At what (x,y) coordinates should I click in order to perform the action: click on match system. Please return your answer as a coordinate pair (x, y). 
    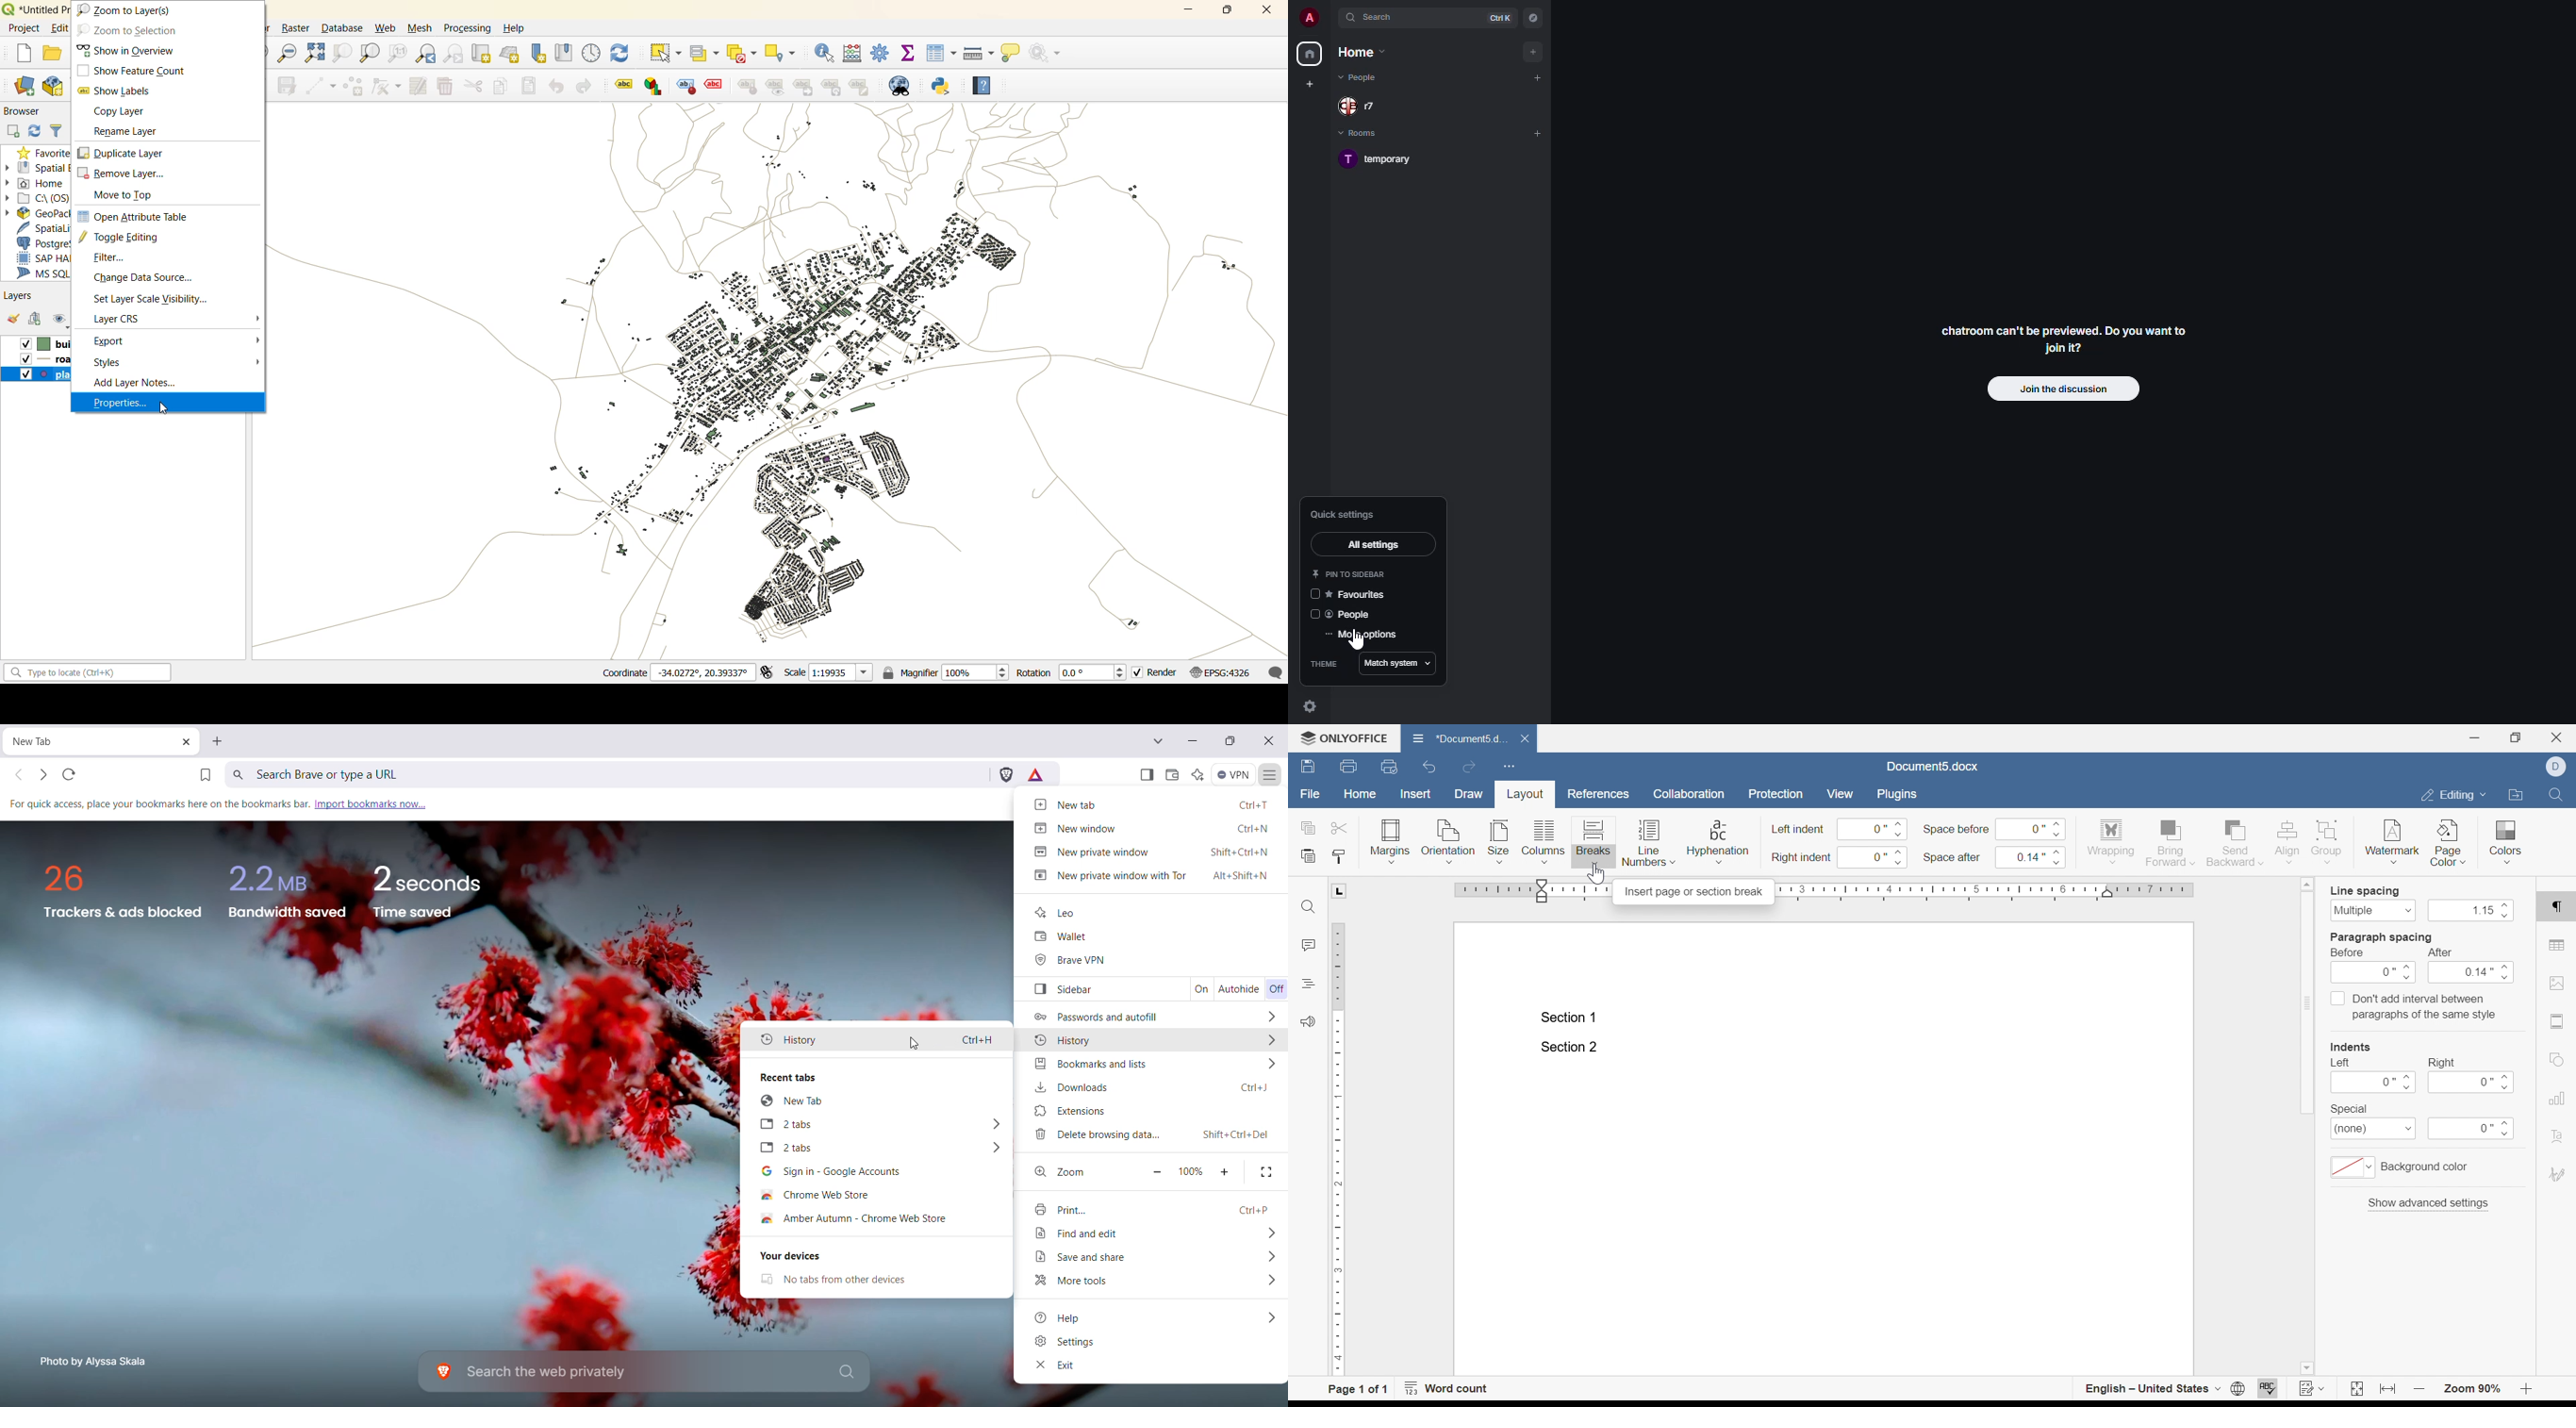
    Looking at the image, I should click on (1399, 664).